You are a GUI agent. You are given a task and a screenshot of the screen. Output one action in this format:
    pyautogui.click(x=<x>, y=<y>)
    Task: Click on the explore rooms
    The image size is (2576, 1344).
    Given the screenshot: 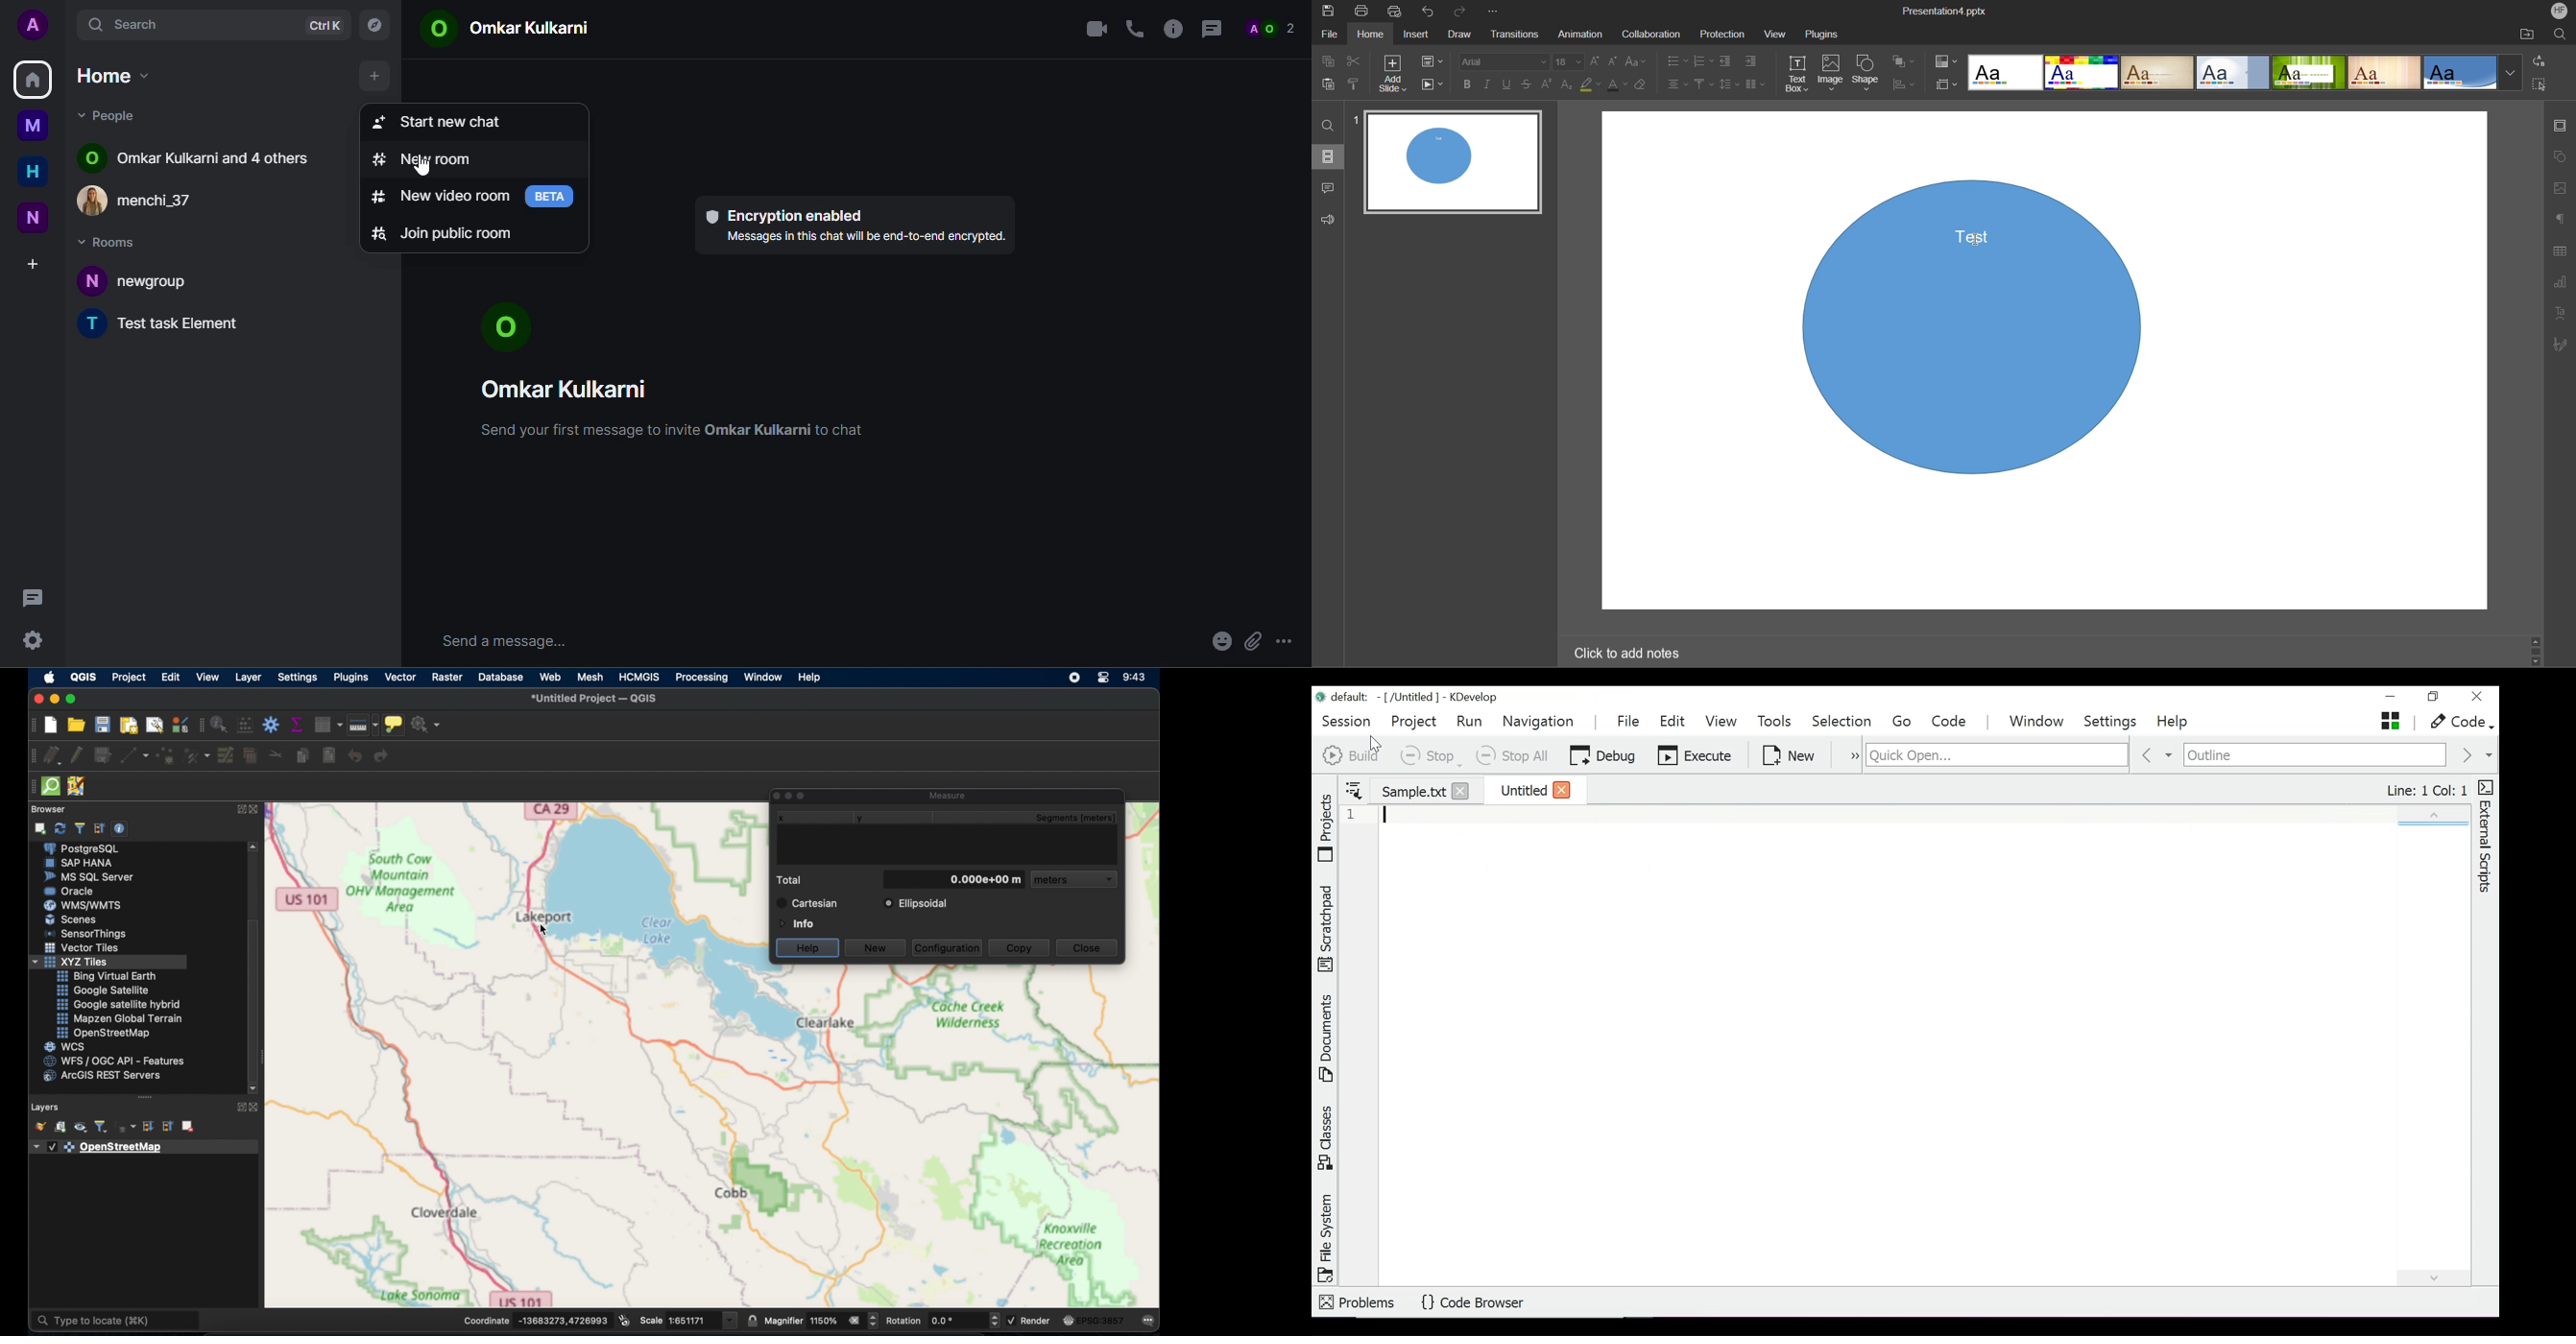 What is the action you would take?
    pyautogui.click(x=373, y=26)
    